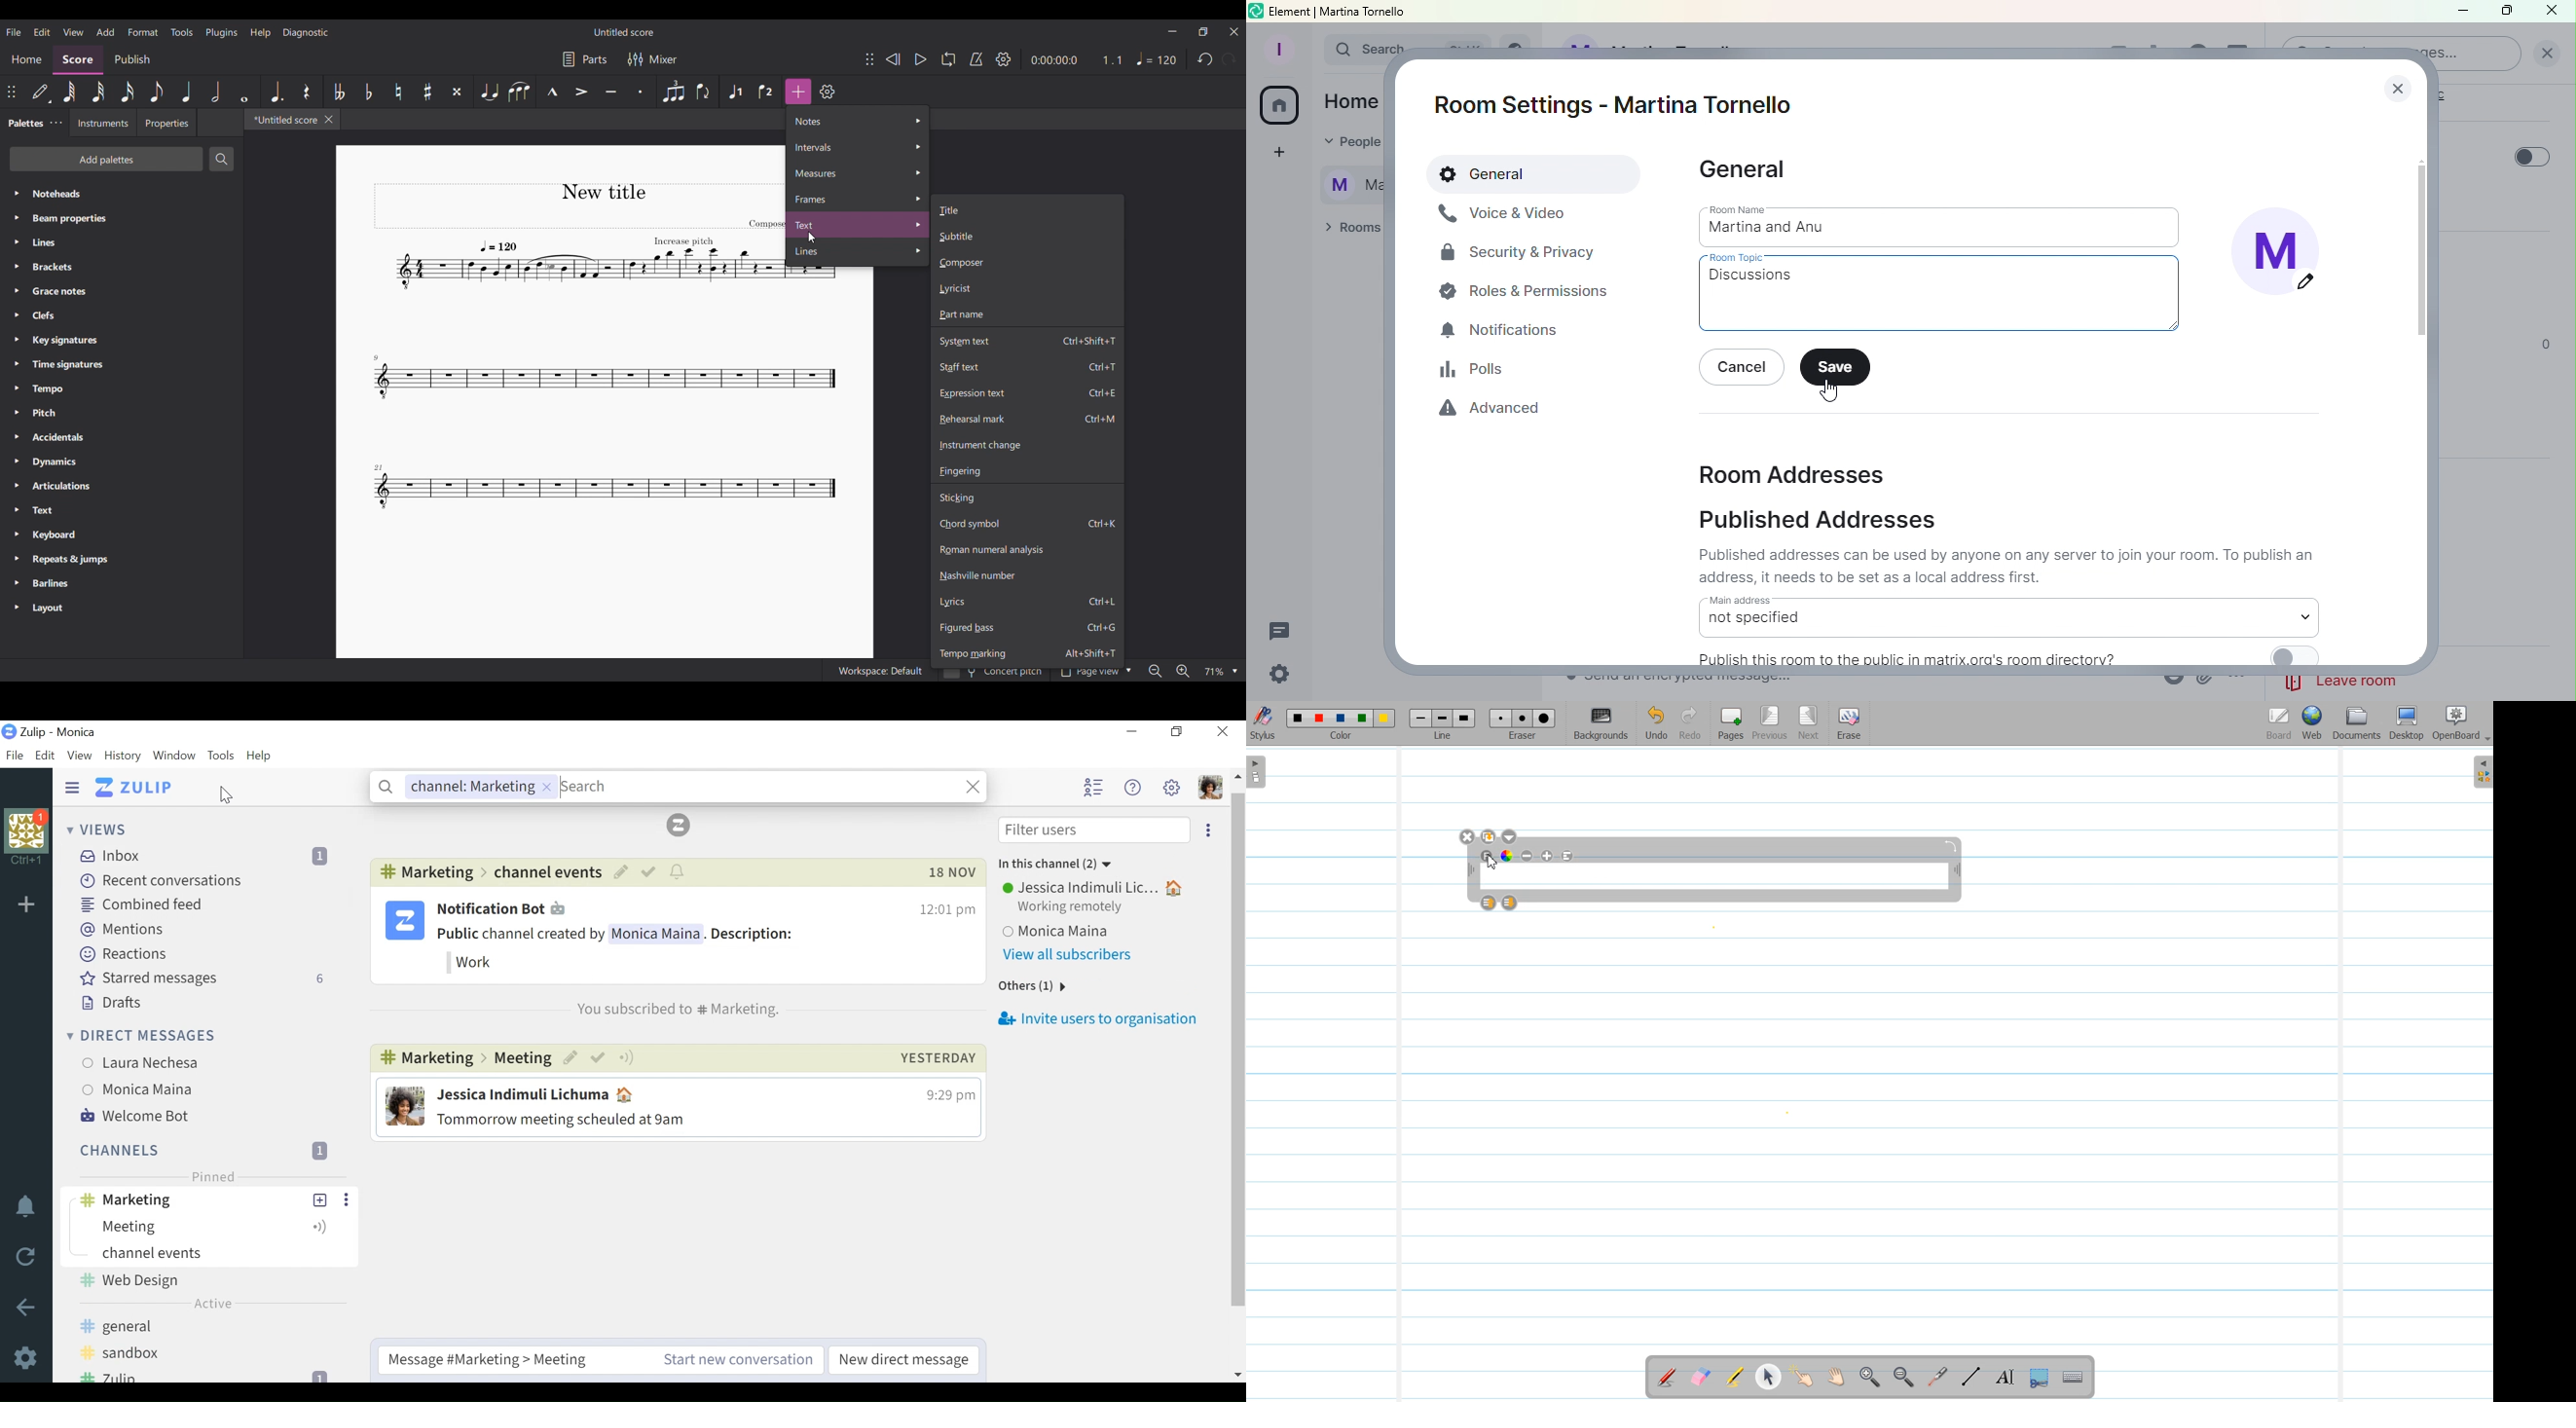 The image size is (2576, 1428). What do you see at coordinates (1037, 987) in the screenshot?
I see `Others` at bounding box center [1037, 987].